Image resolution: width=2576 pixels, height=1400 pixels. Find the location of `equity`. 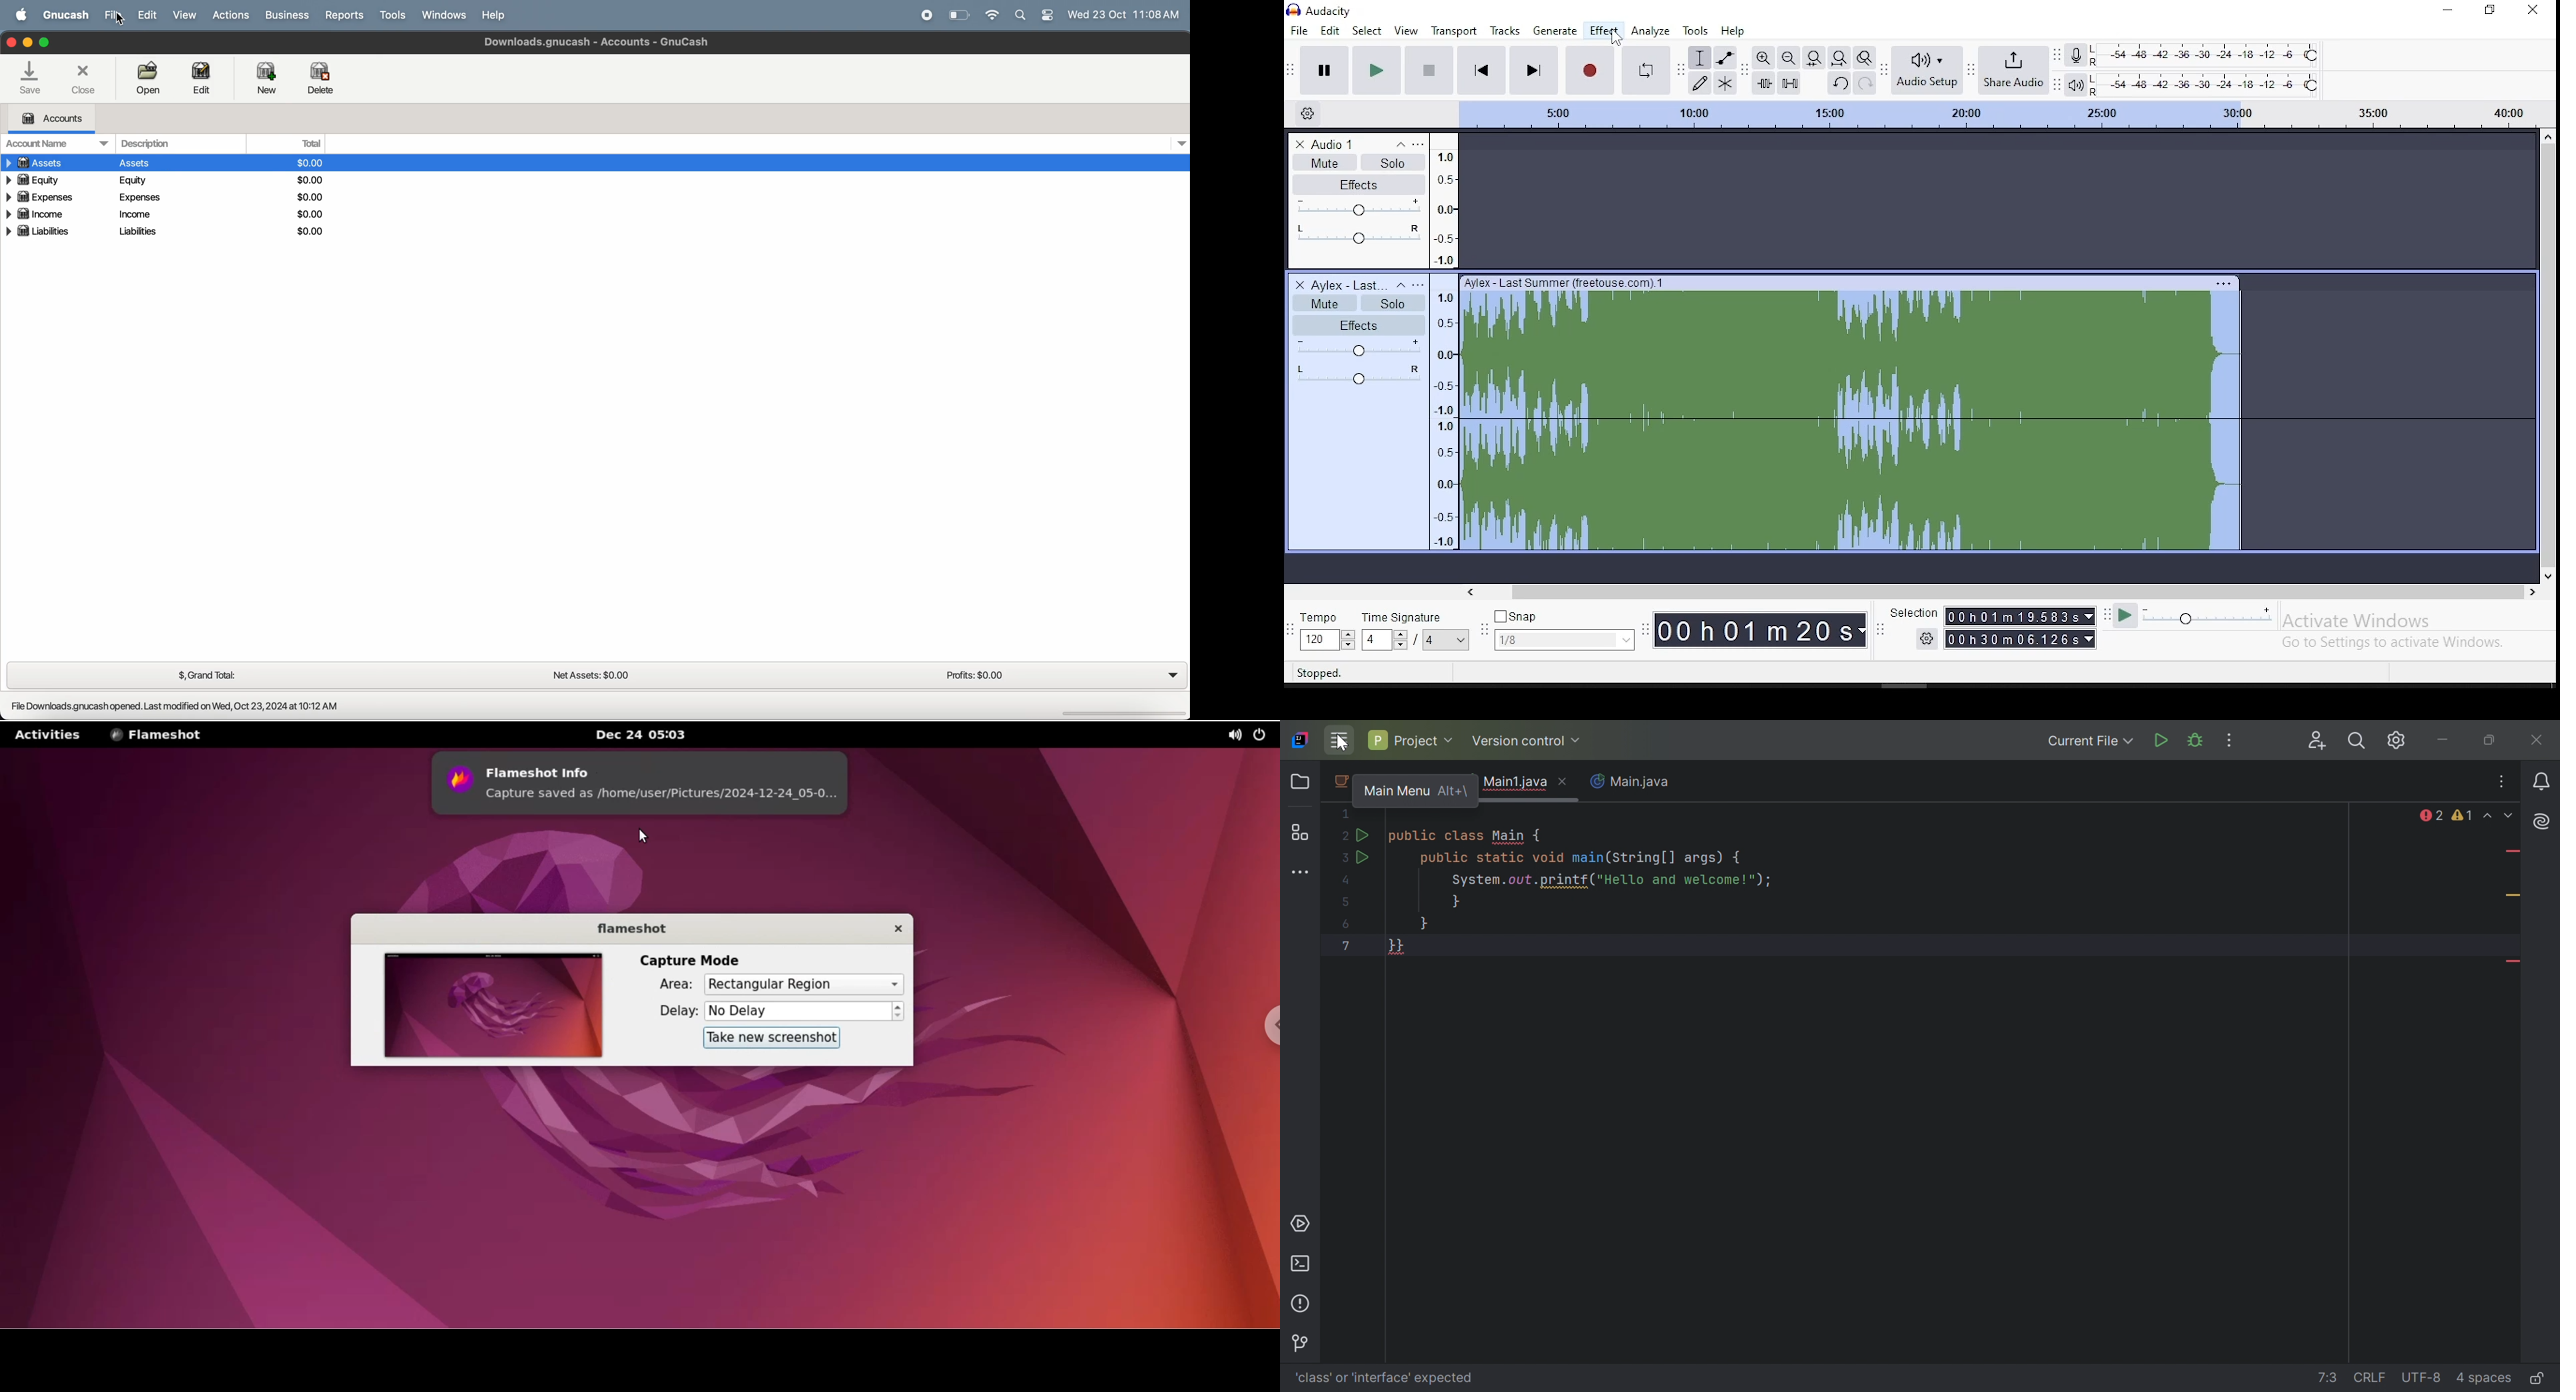

equity is located at coordinates (134, 183).